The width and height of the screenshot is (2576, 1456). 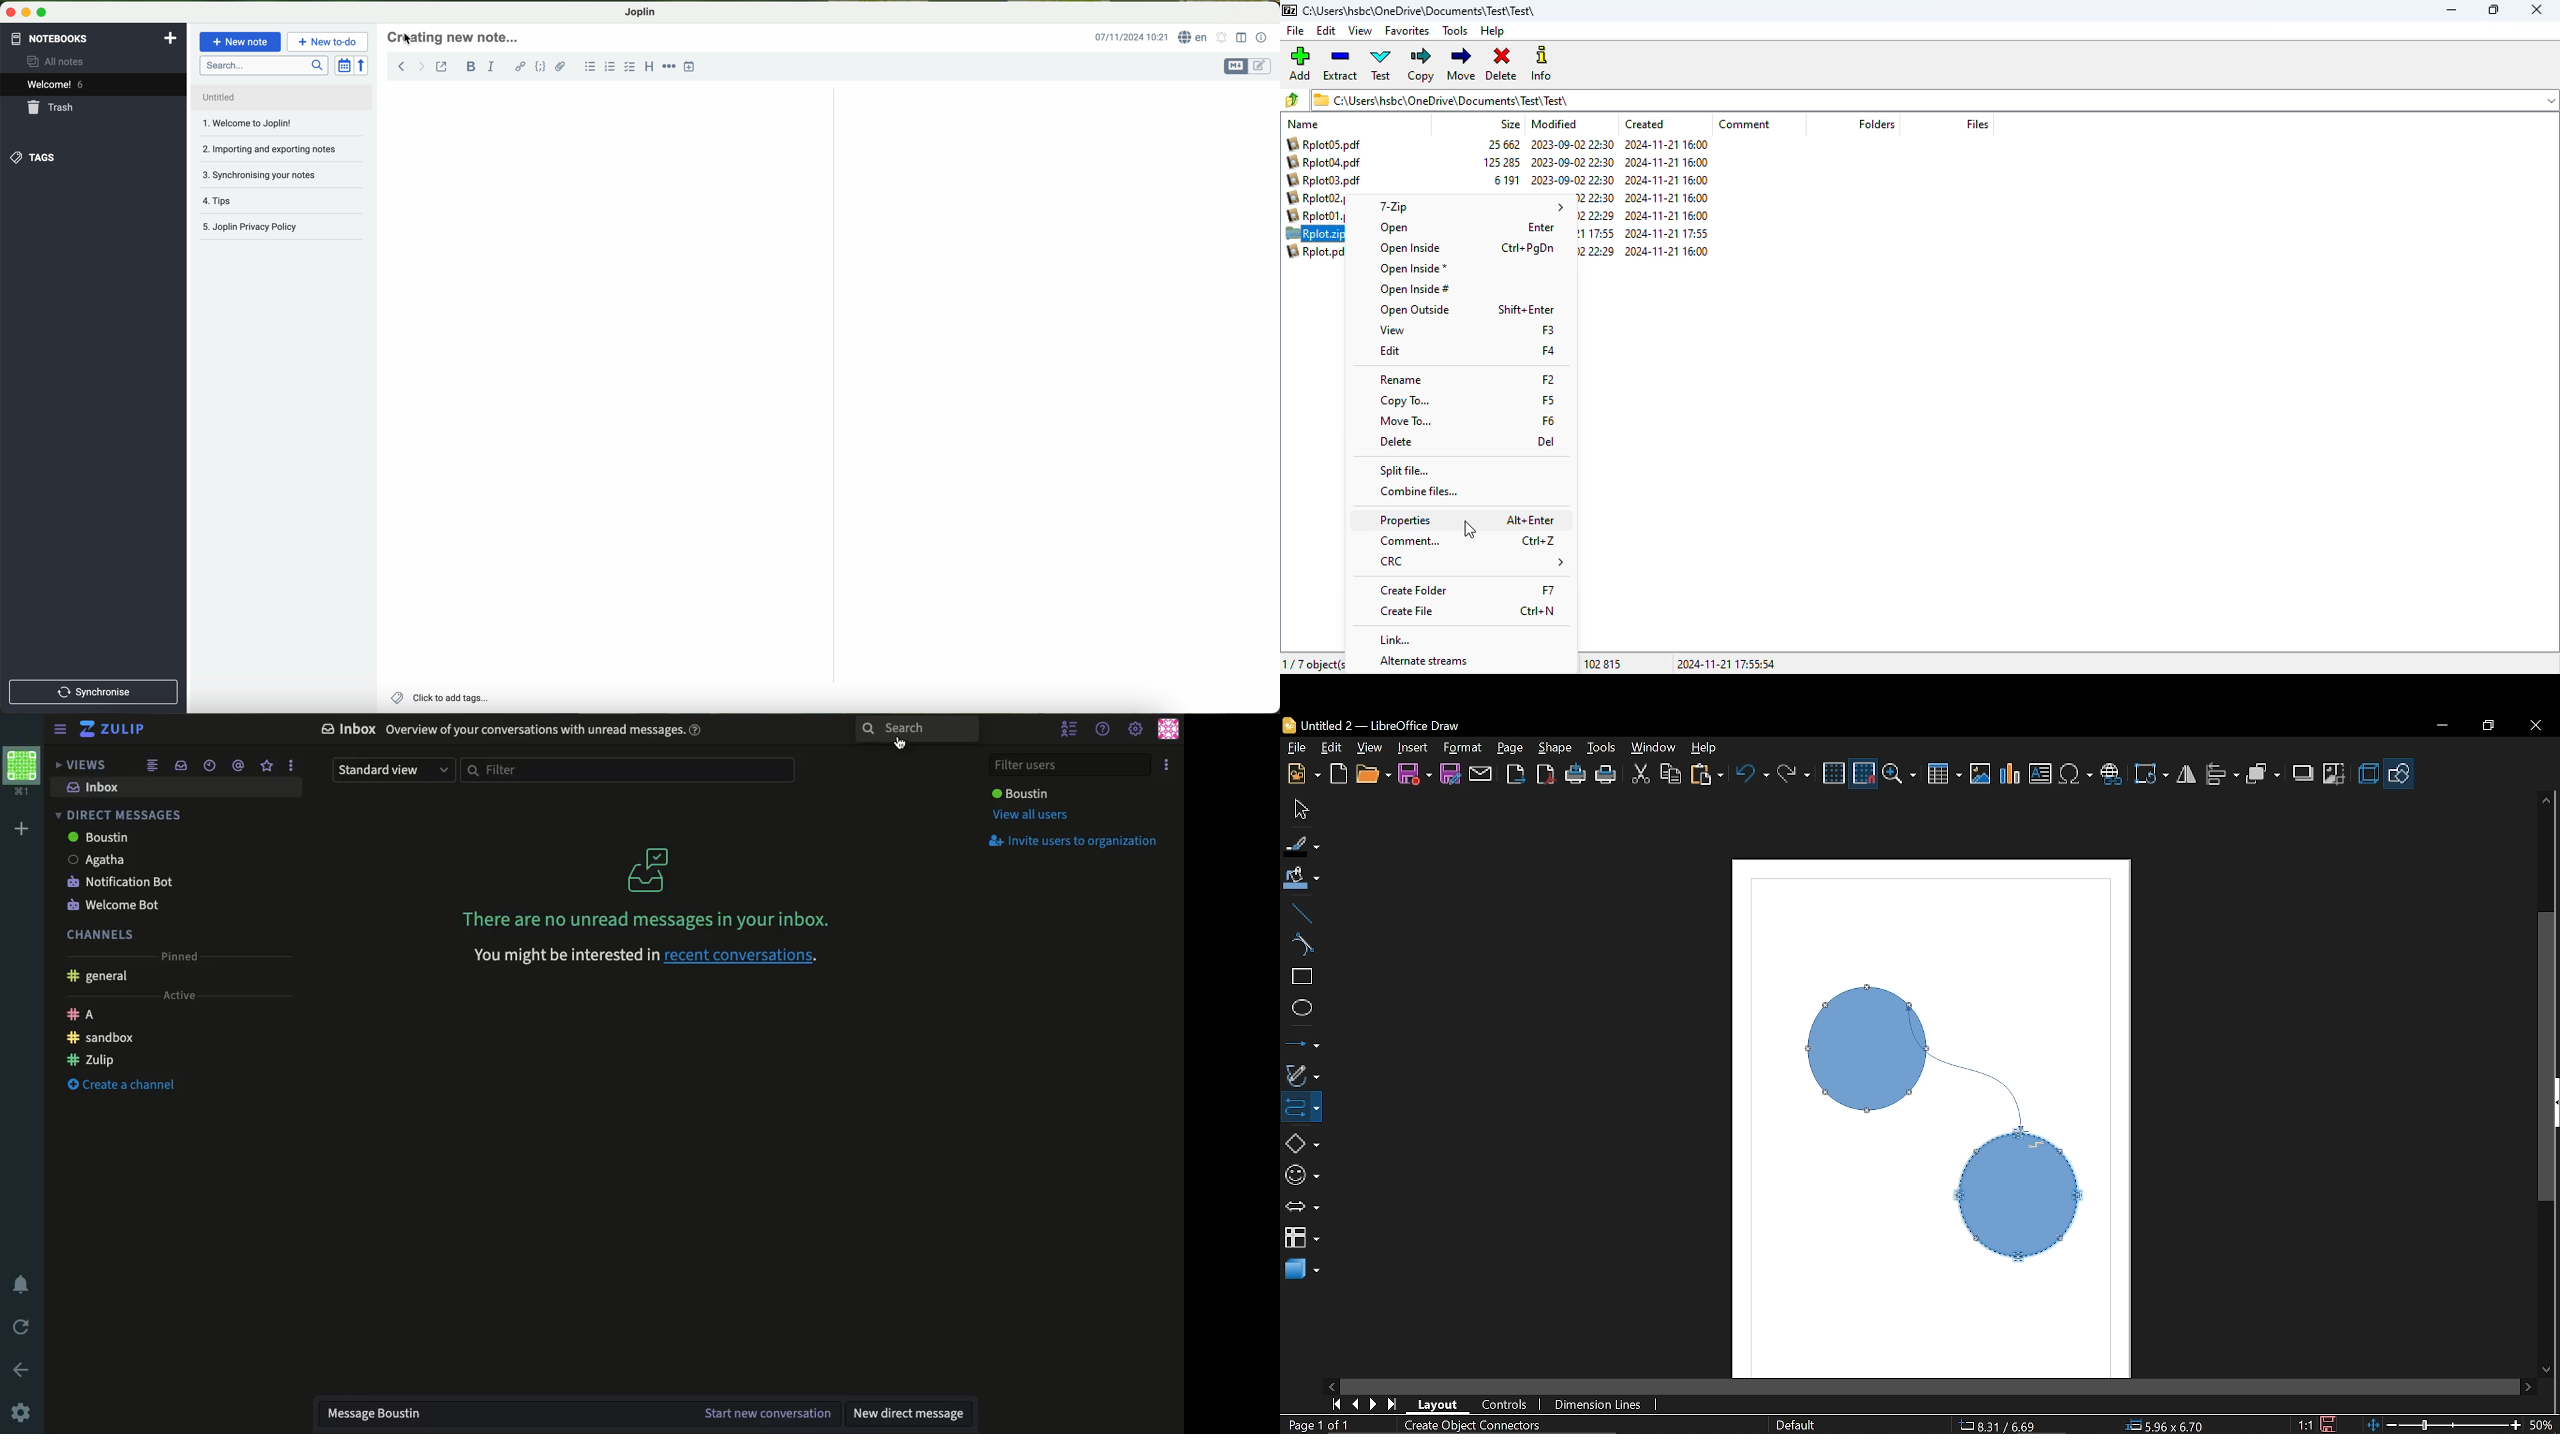 I want to click on icon, so click(x=649, y=869).